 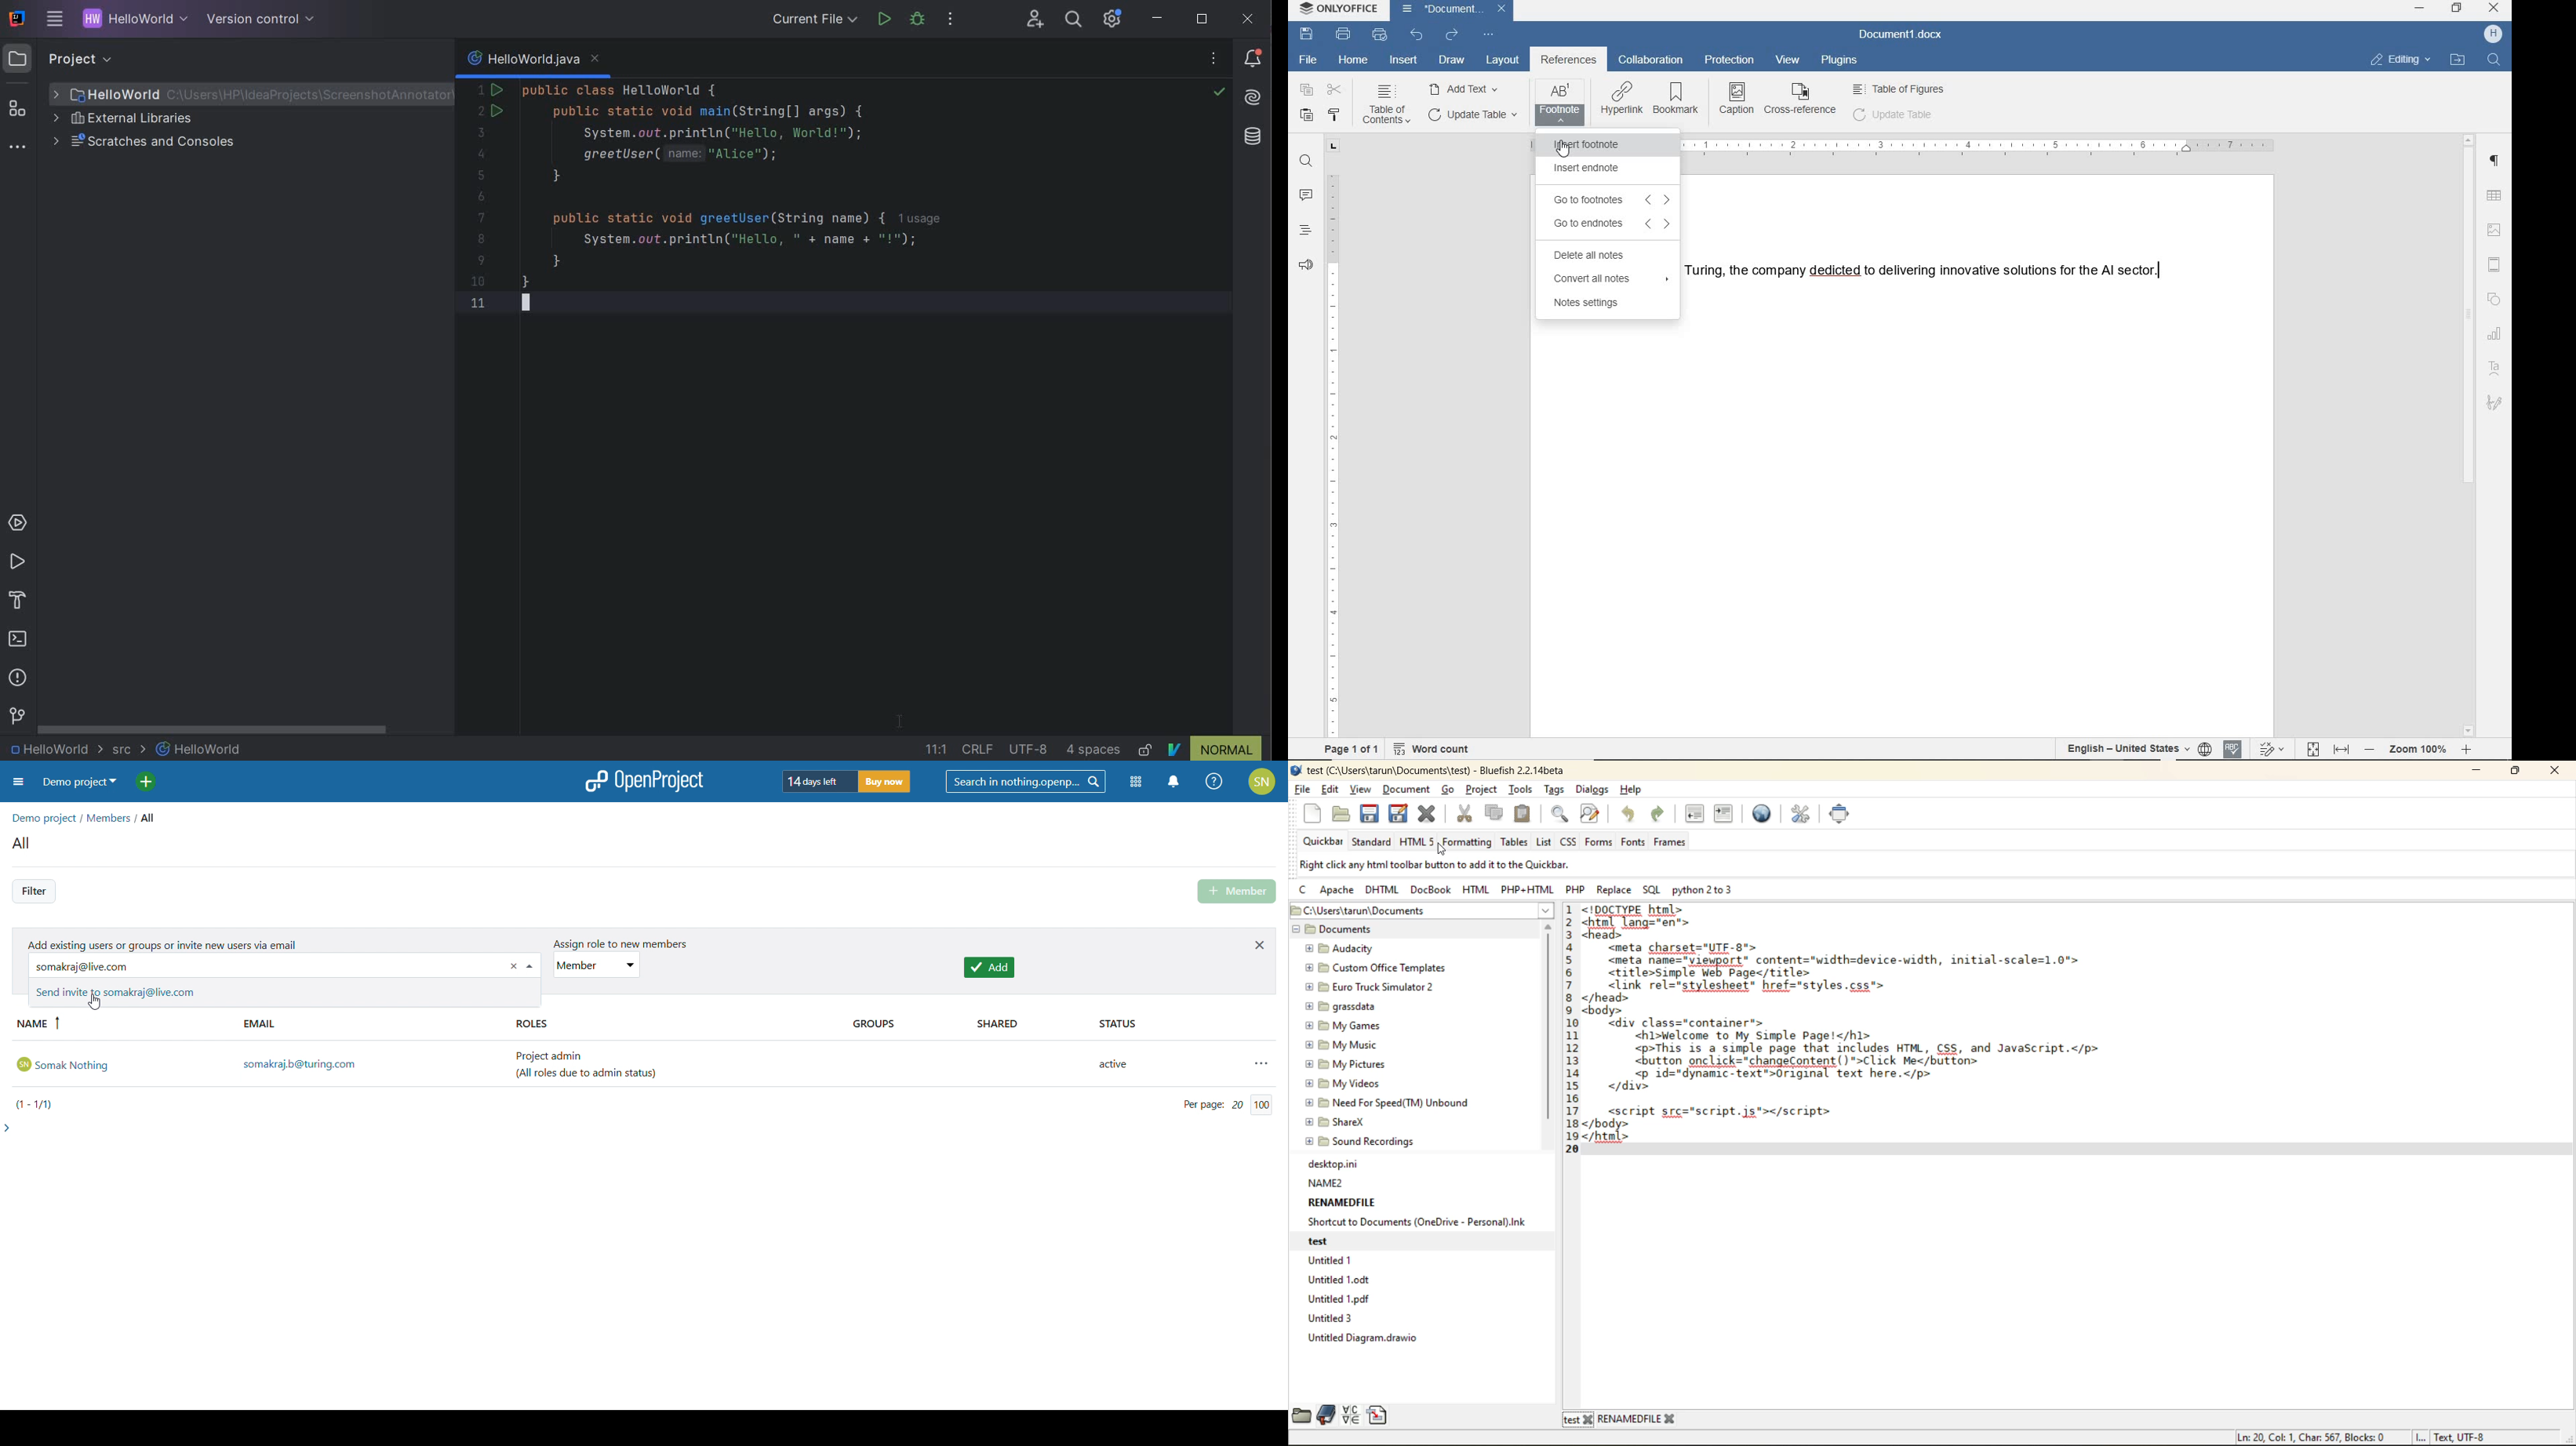 I want to click on php, so click(x=1574, y=887).